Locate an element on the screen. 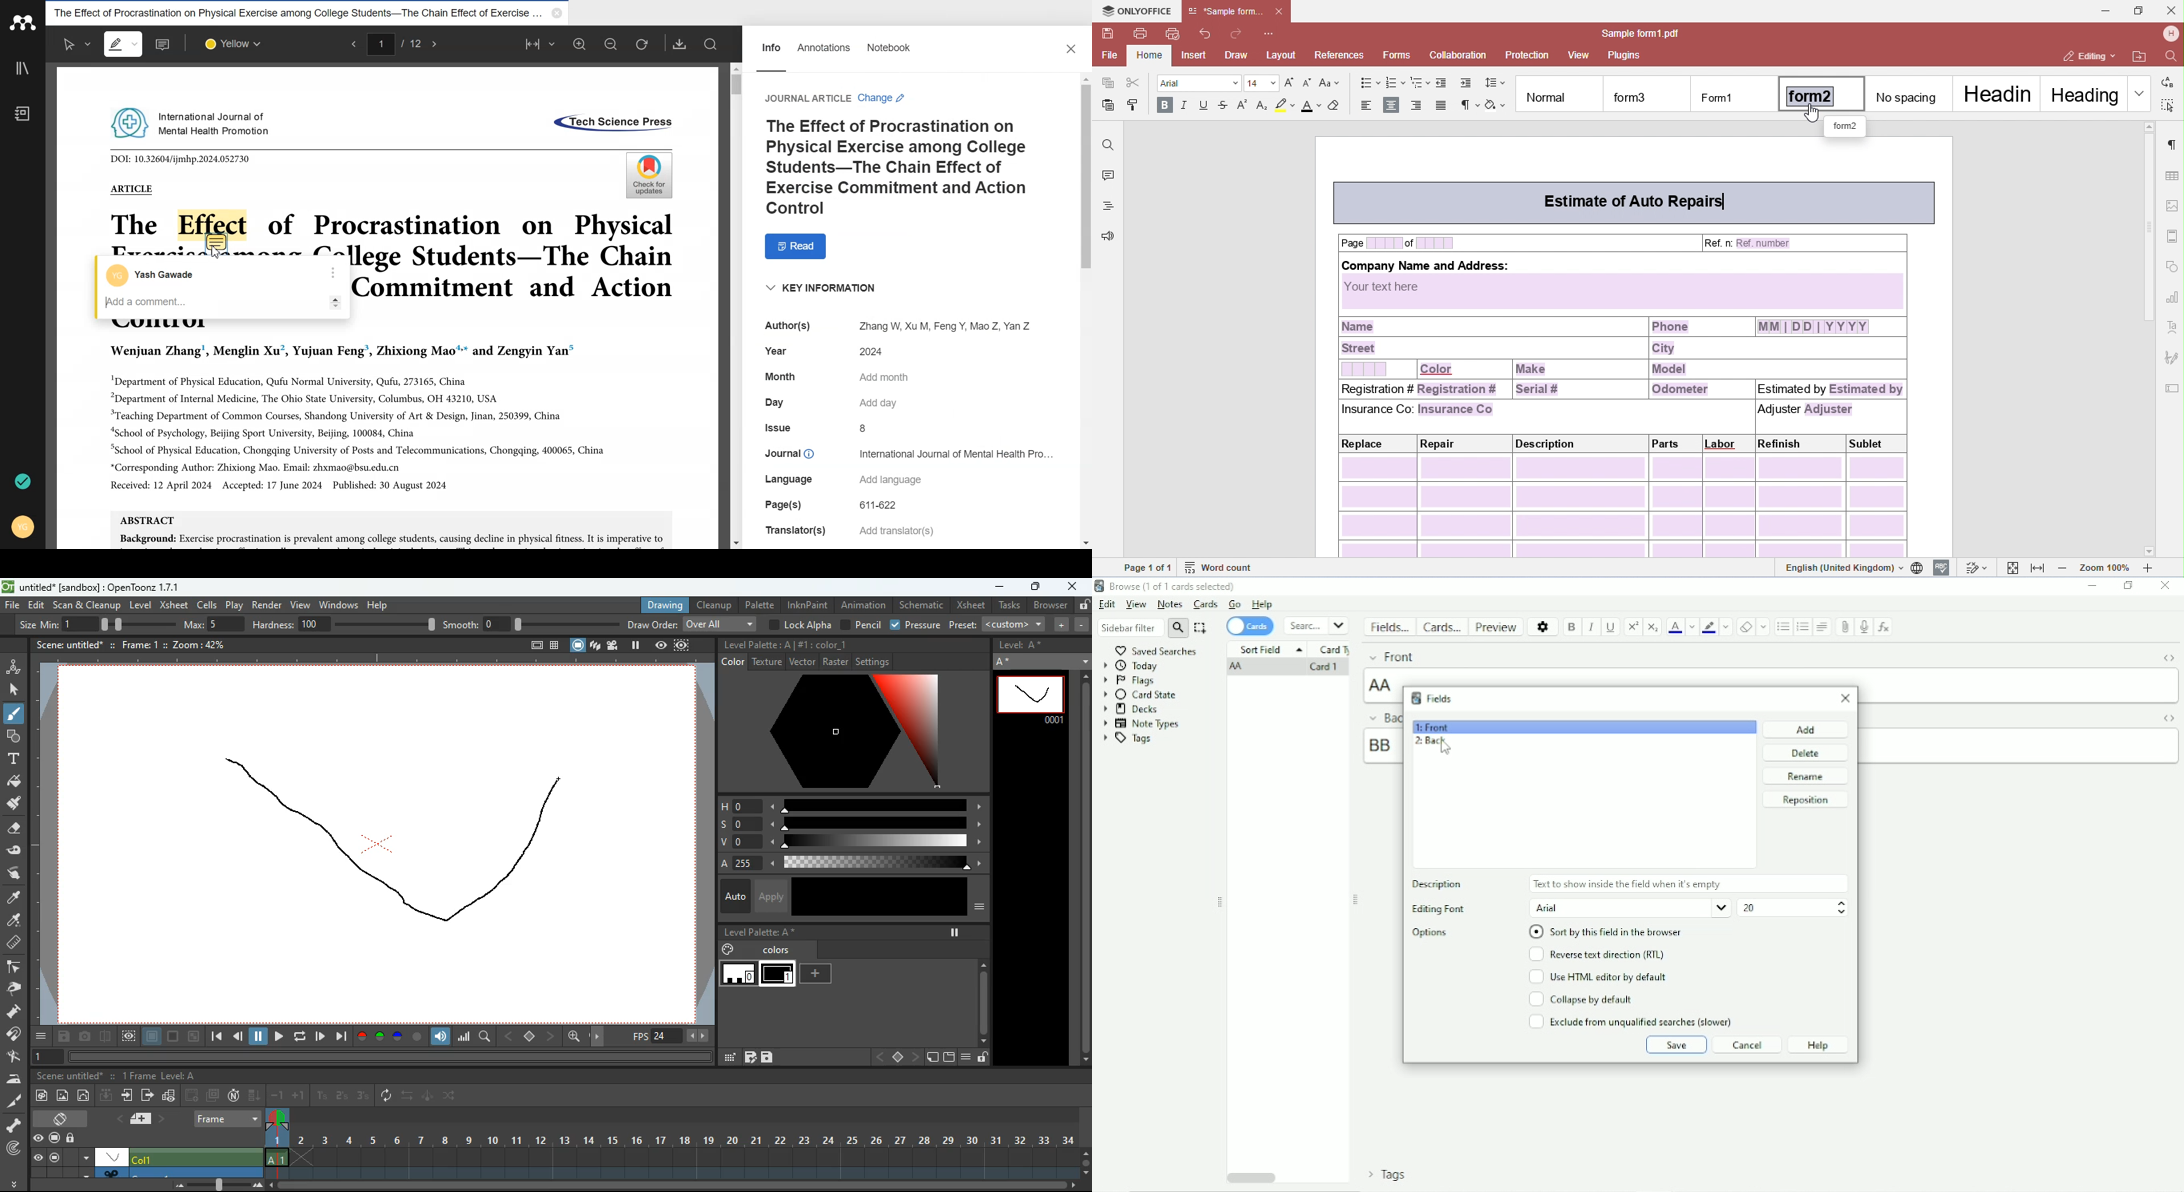  a is located at coordinates (14, 899).